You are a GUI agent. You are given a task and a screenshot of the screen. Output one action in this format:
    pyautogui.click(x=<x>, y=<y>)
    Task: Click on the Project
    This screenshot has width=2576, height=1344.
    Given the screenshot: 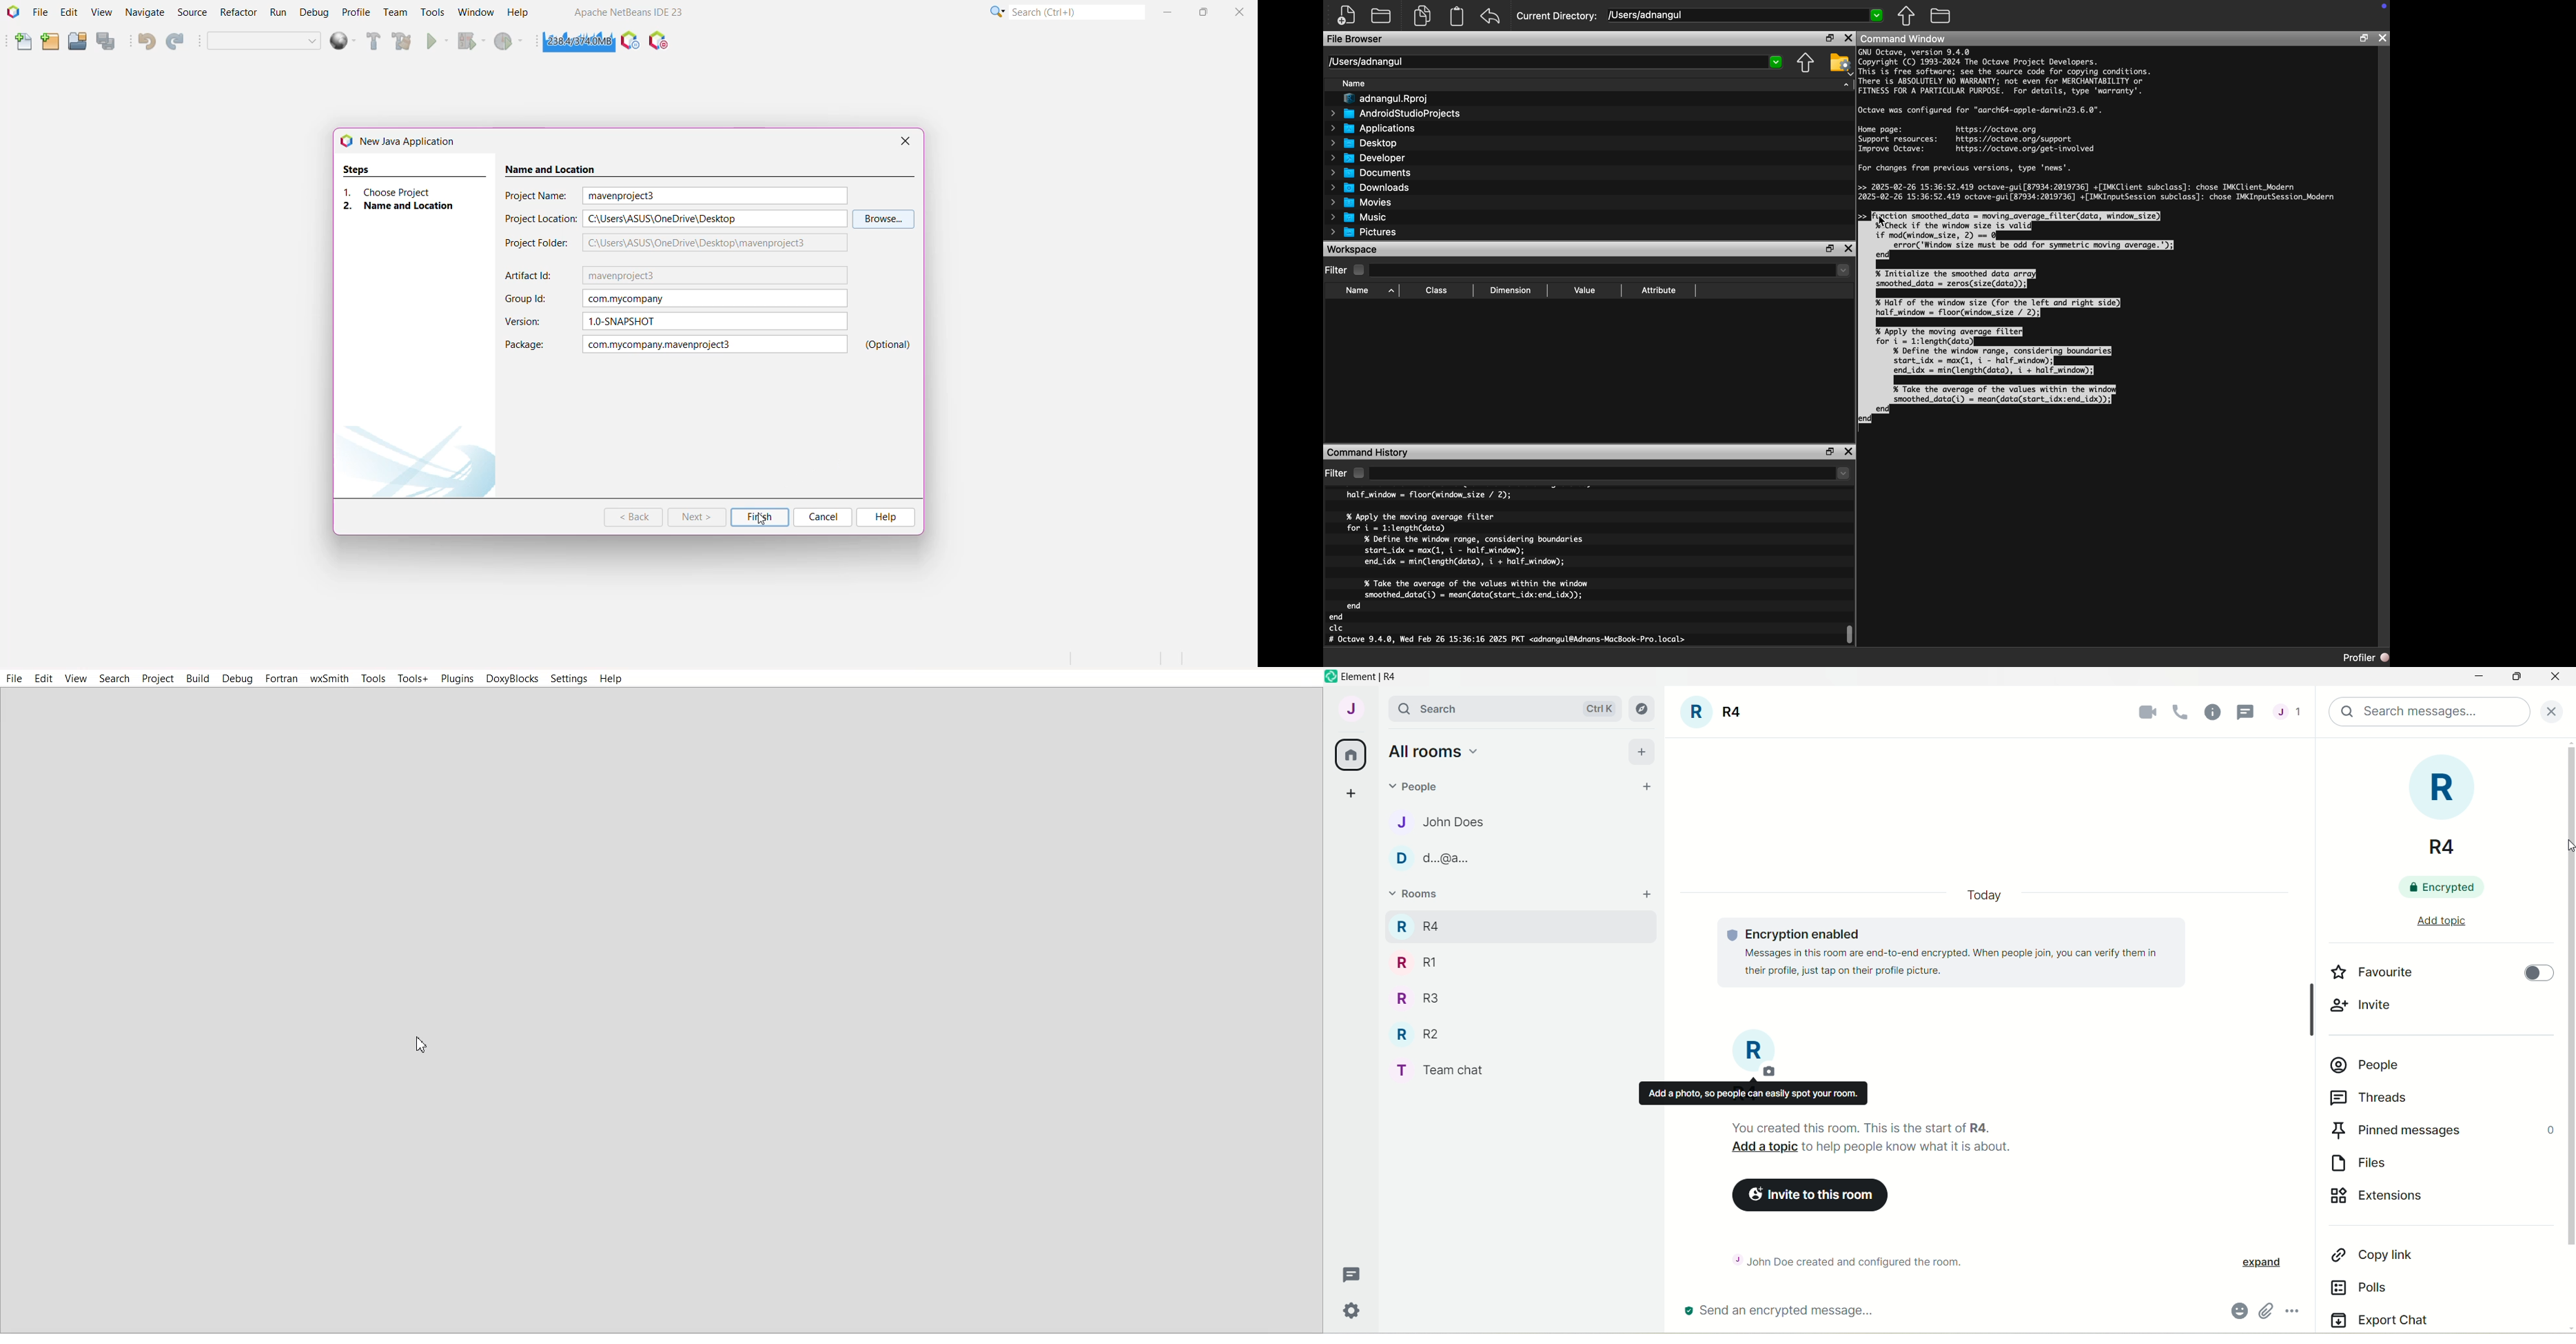 What is the action you would take?
    pyautogui.click(x=158, y=678)
    